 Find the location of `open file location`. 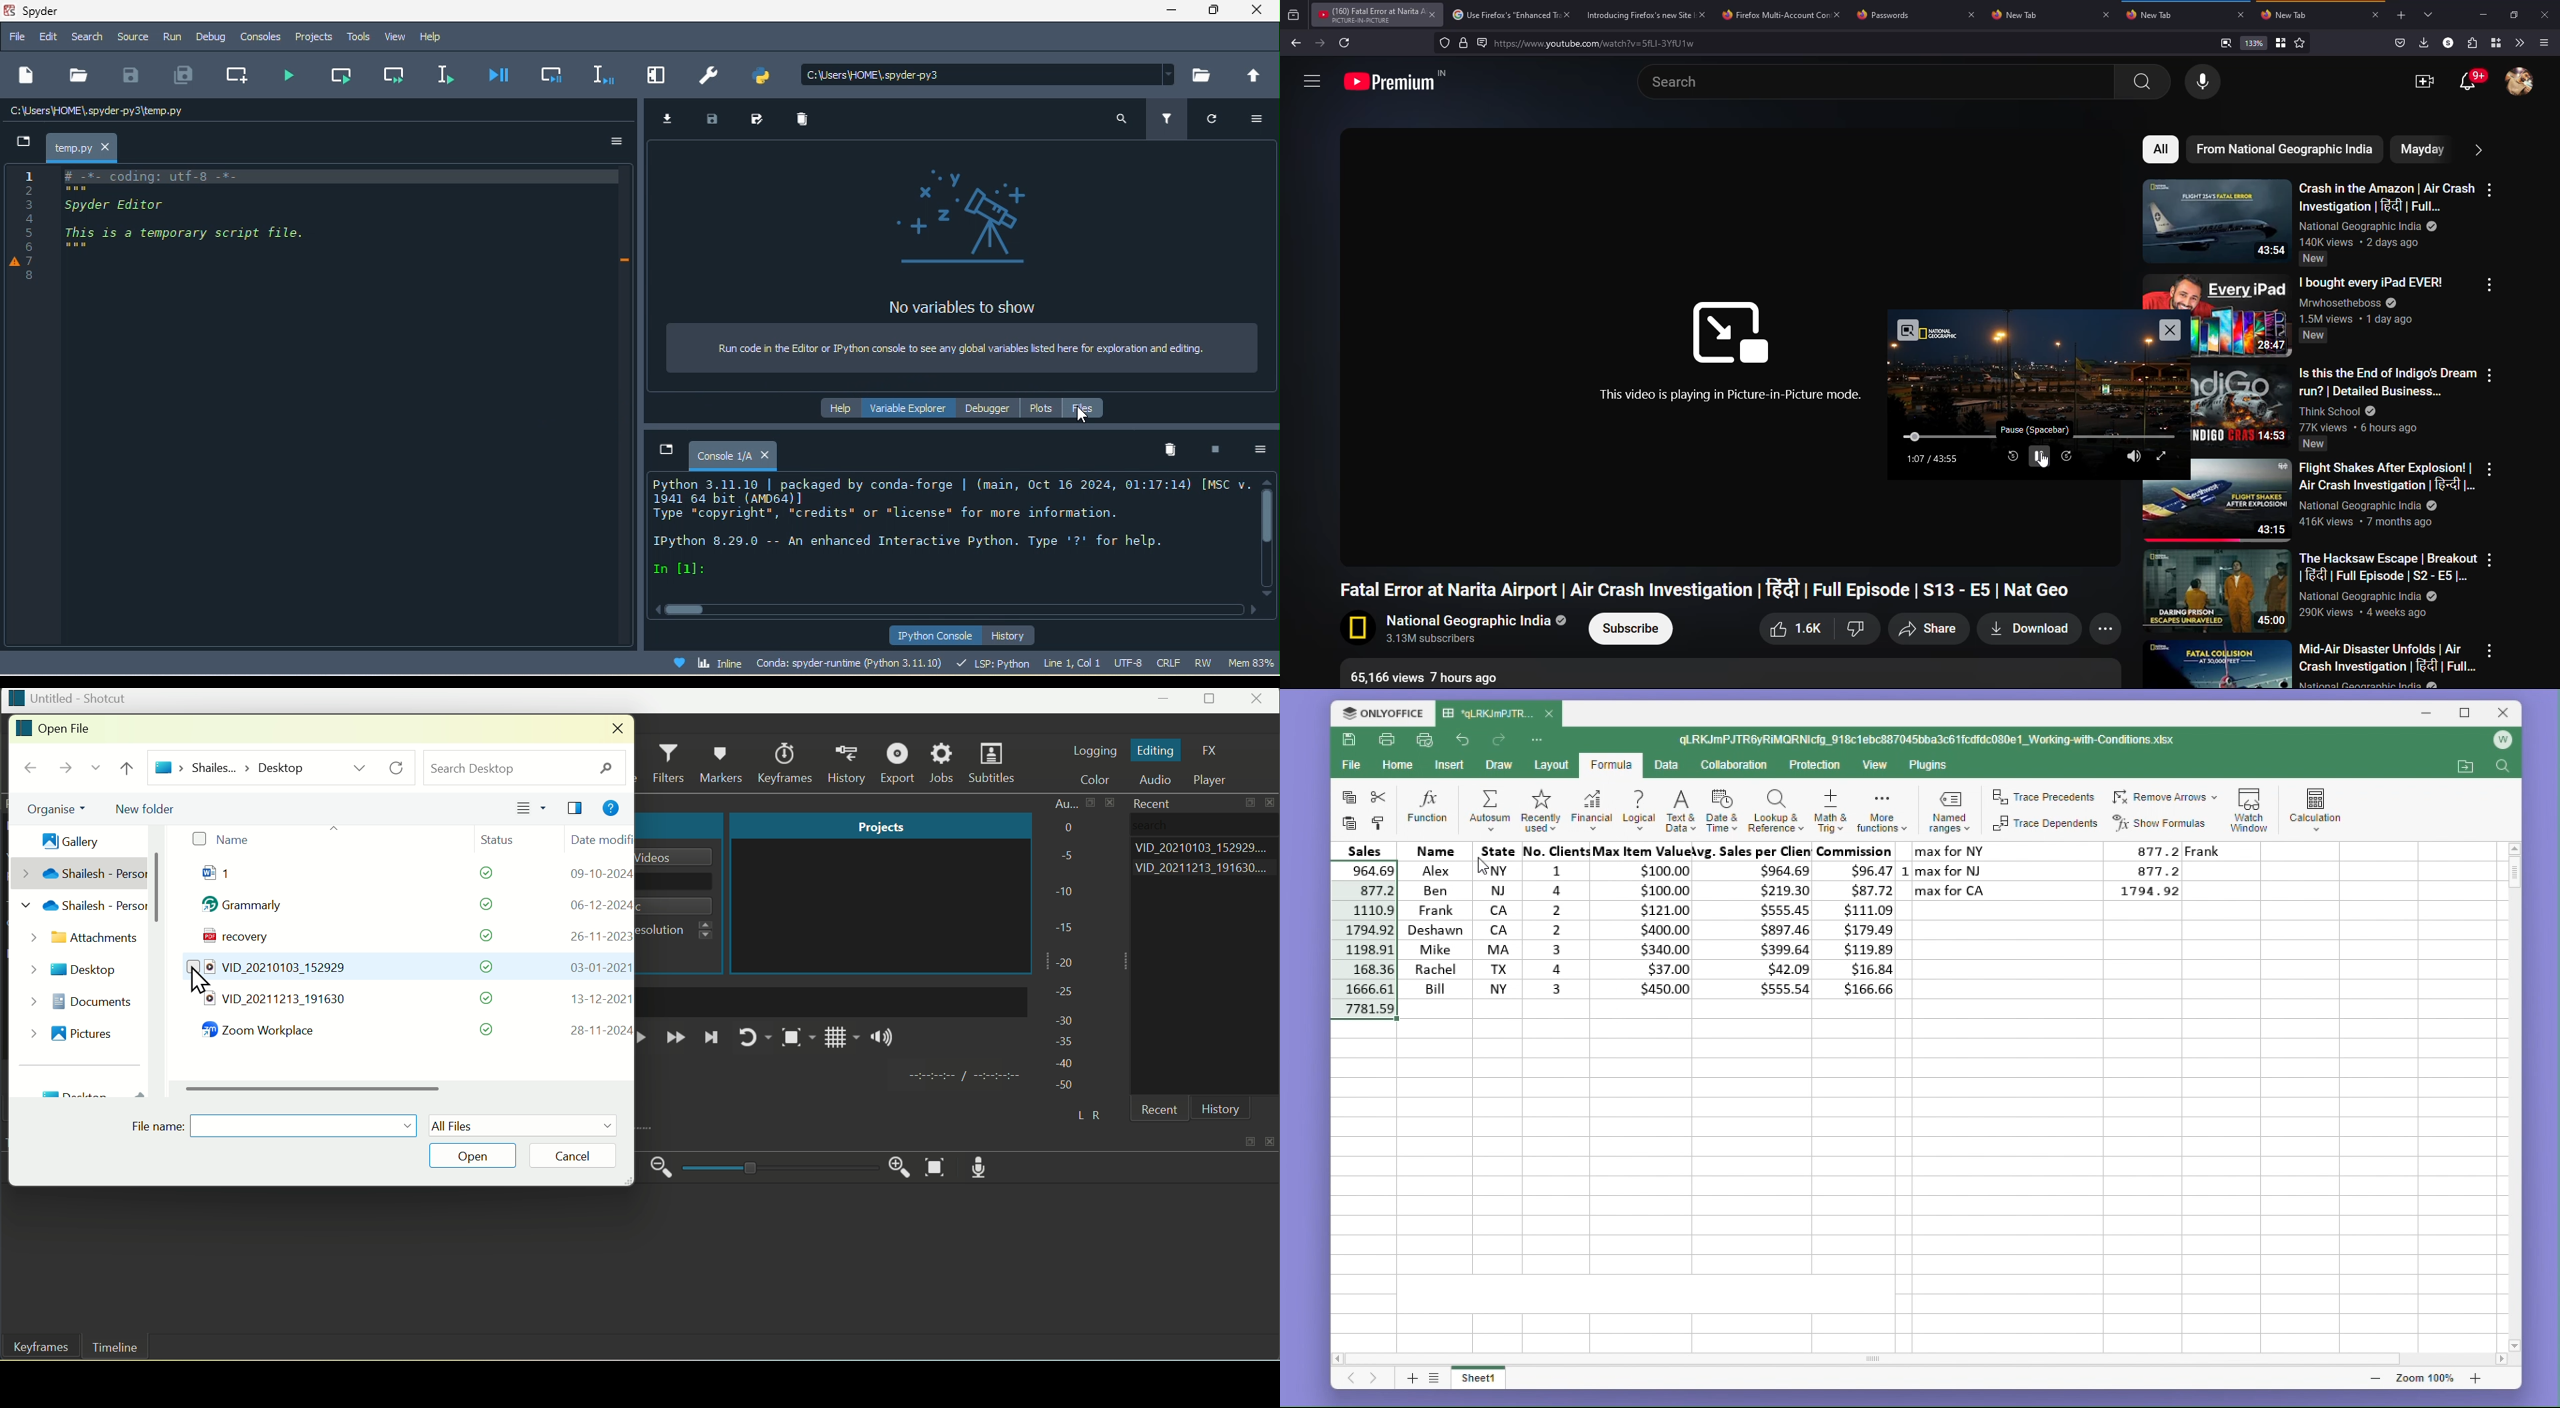

open file location is located at coordinates (2465, 767).